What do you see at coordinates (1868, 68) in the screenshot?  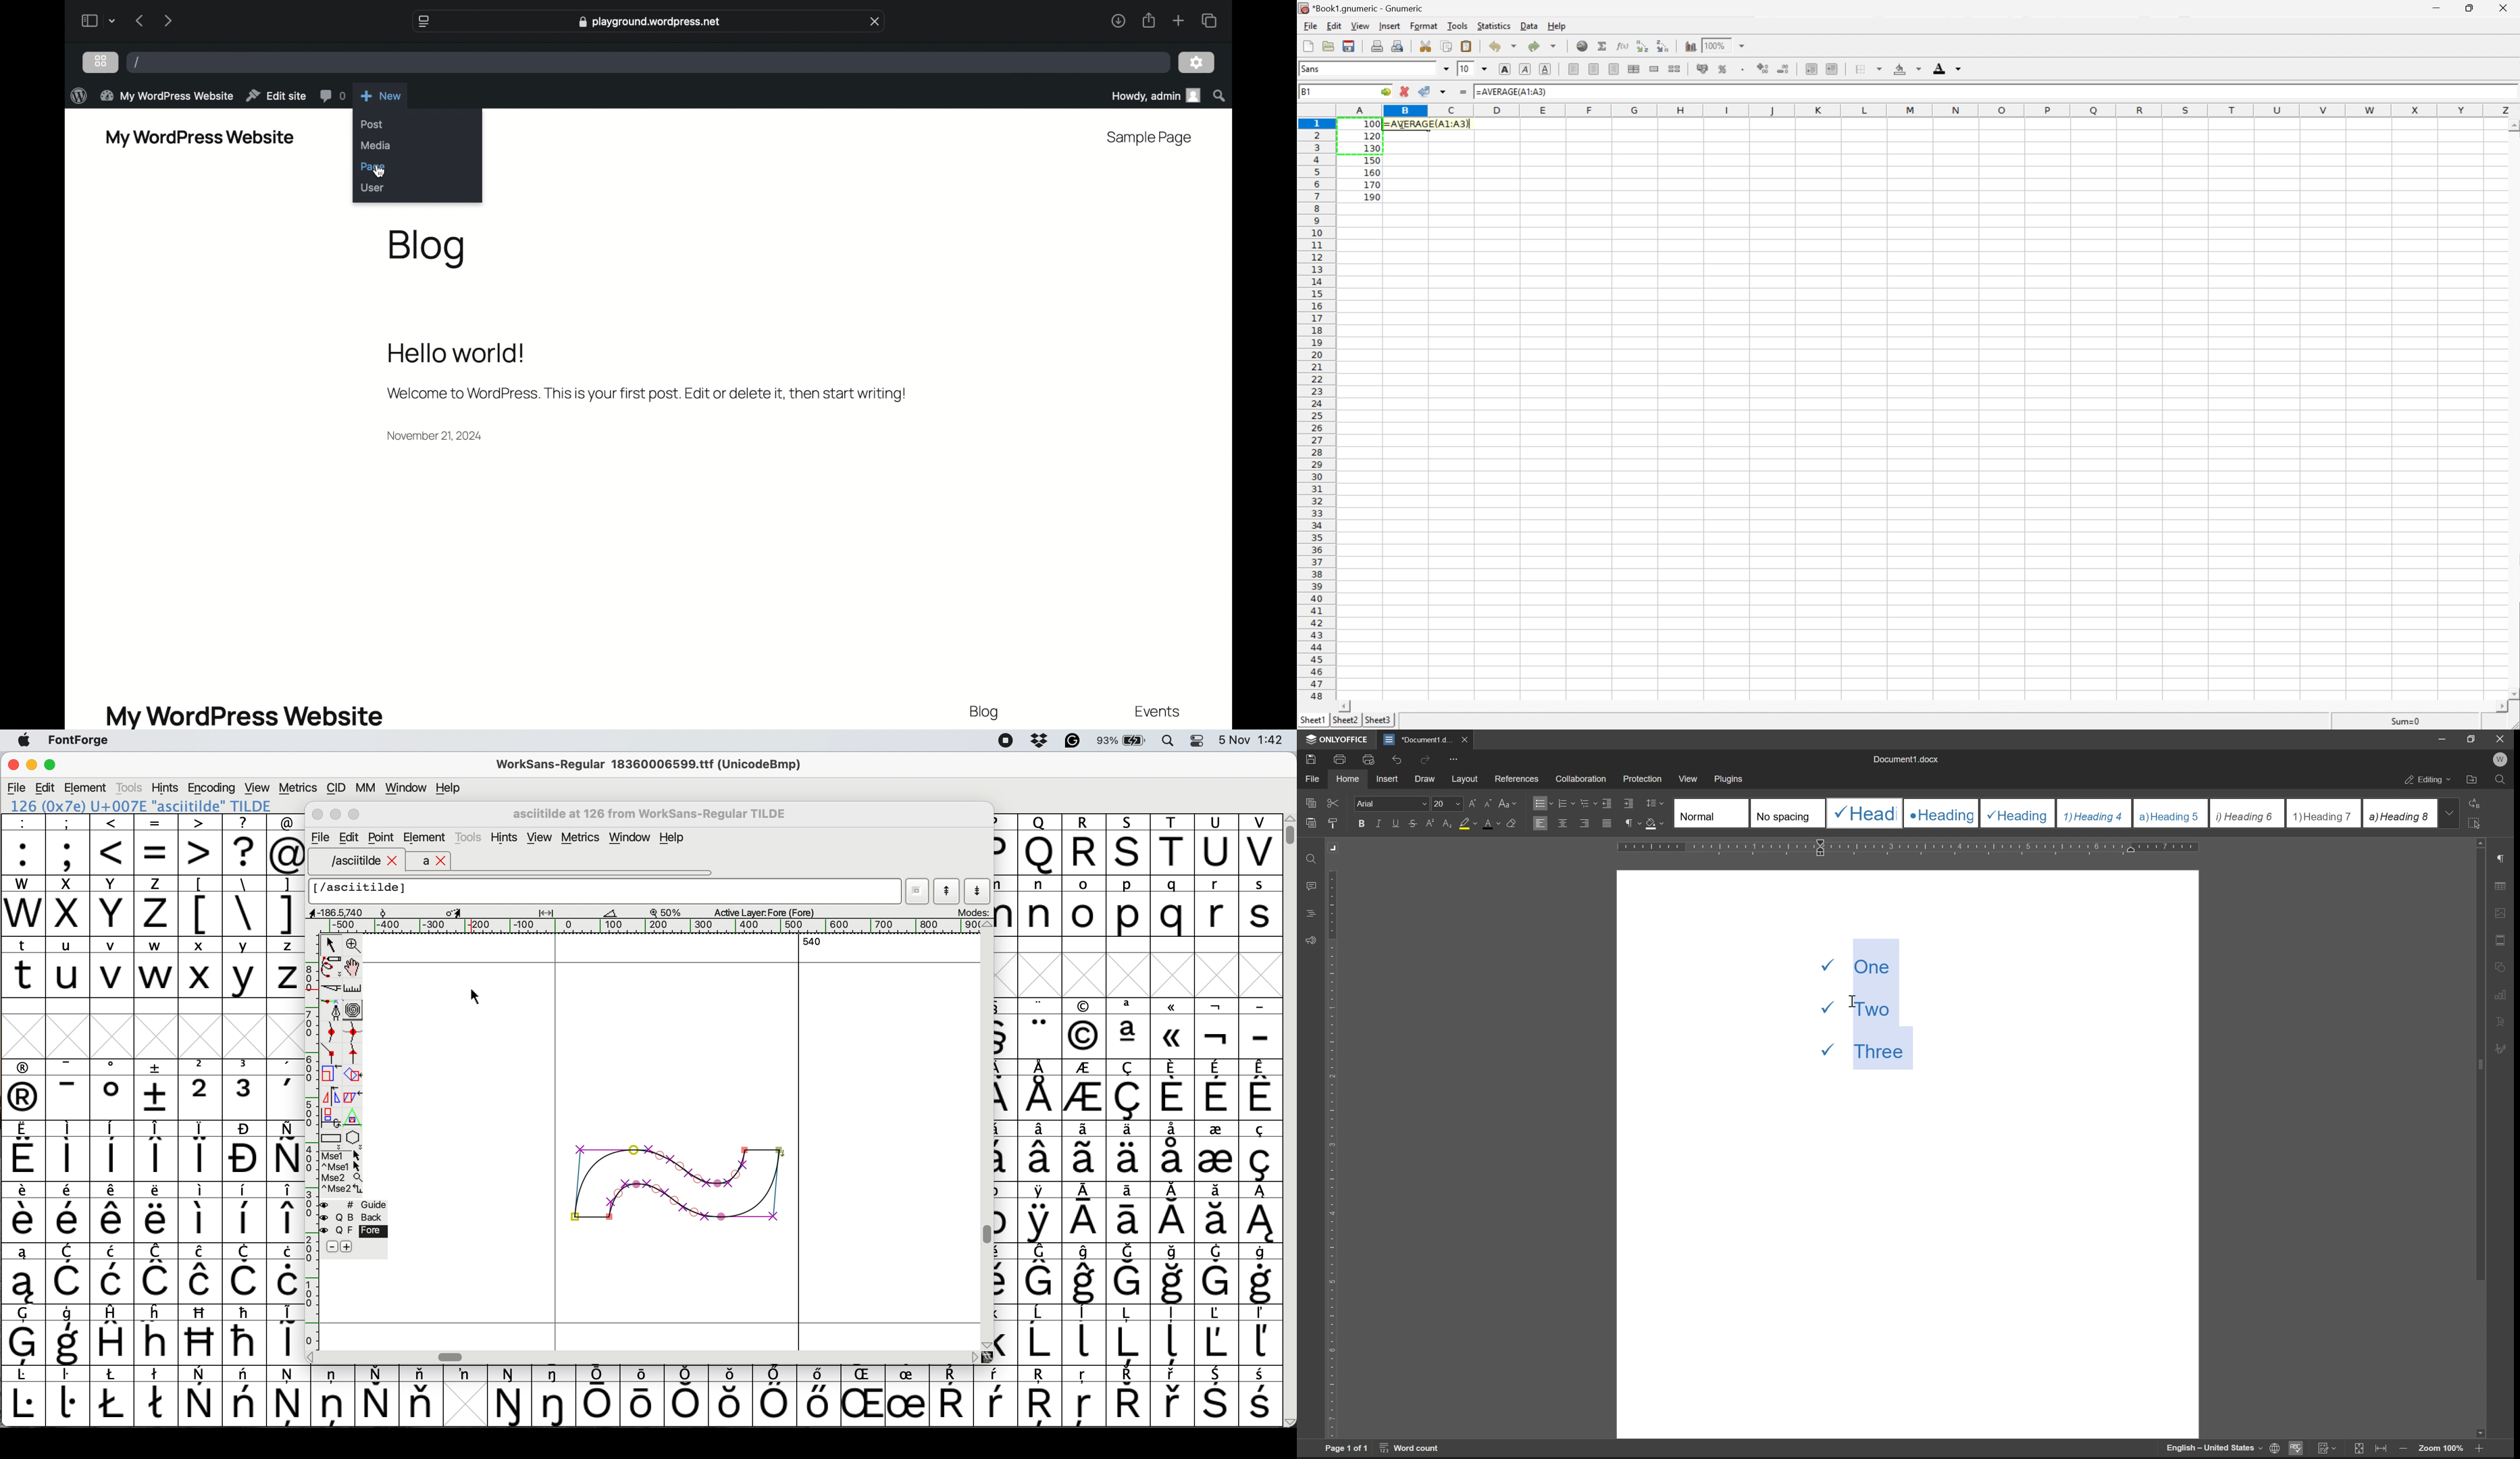 I see `Borders` at bounding box center [1868, 68].